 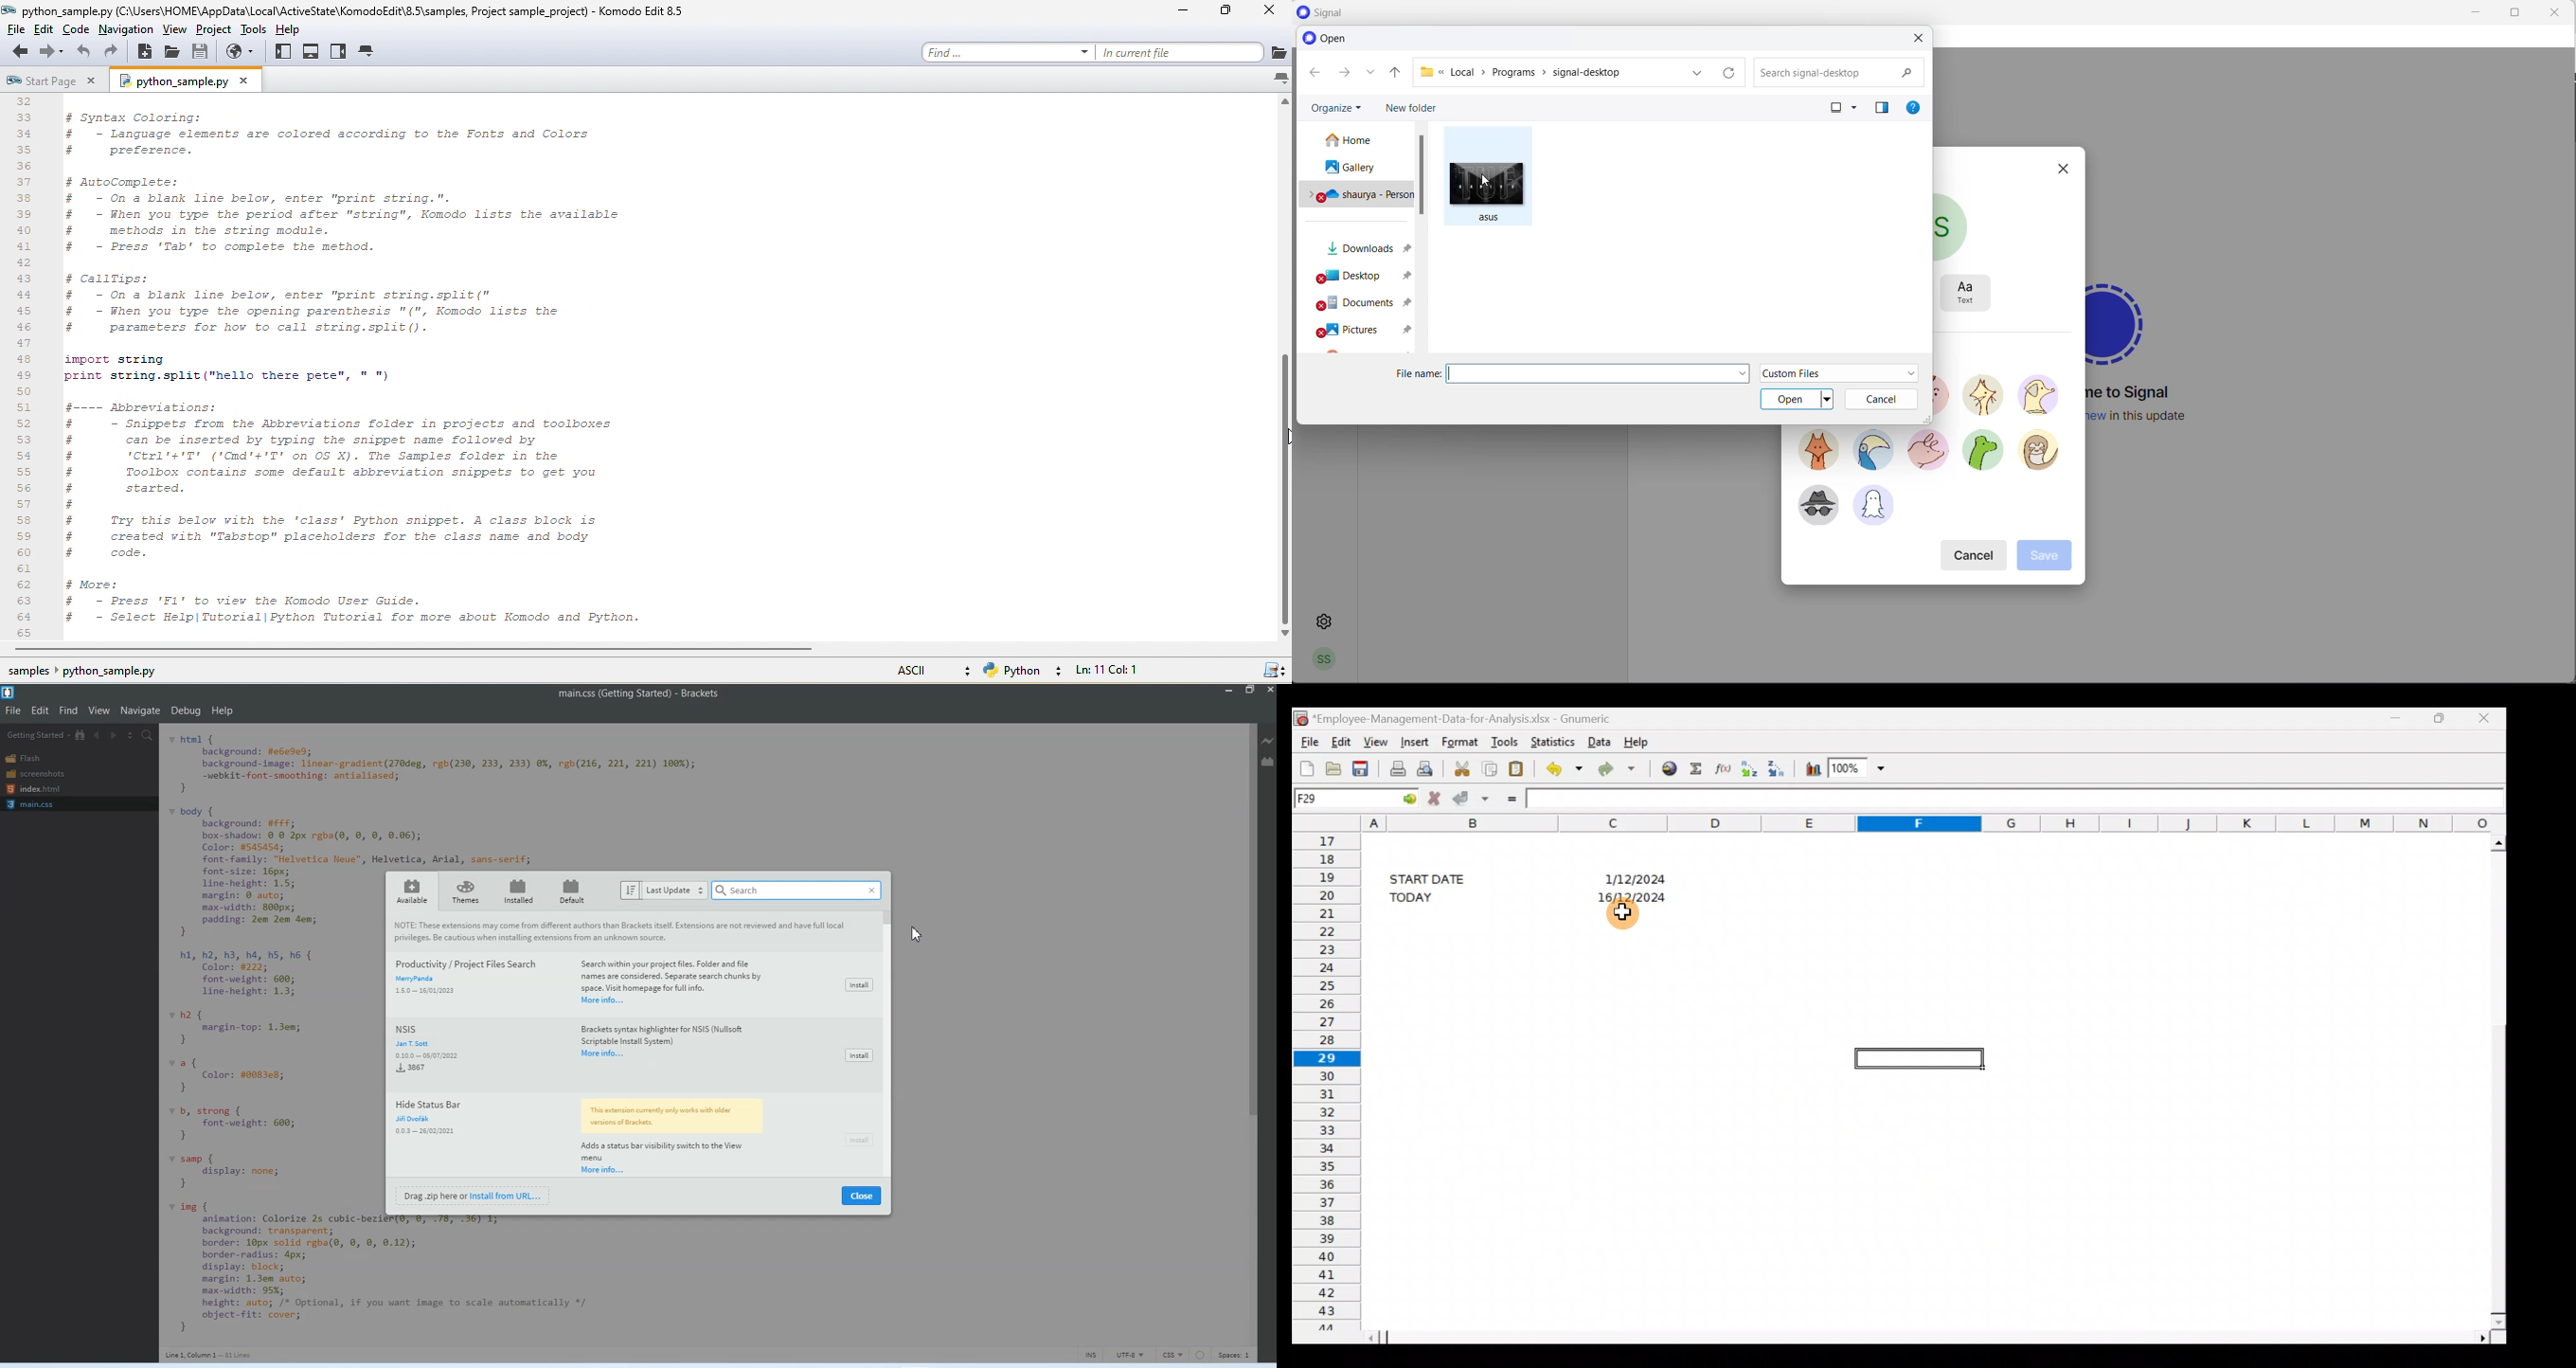 I want to click on Print preview, so click(x=1429, y=768).